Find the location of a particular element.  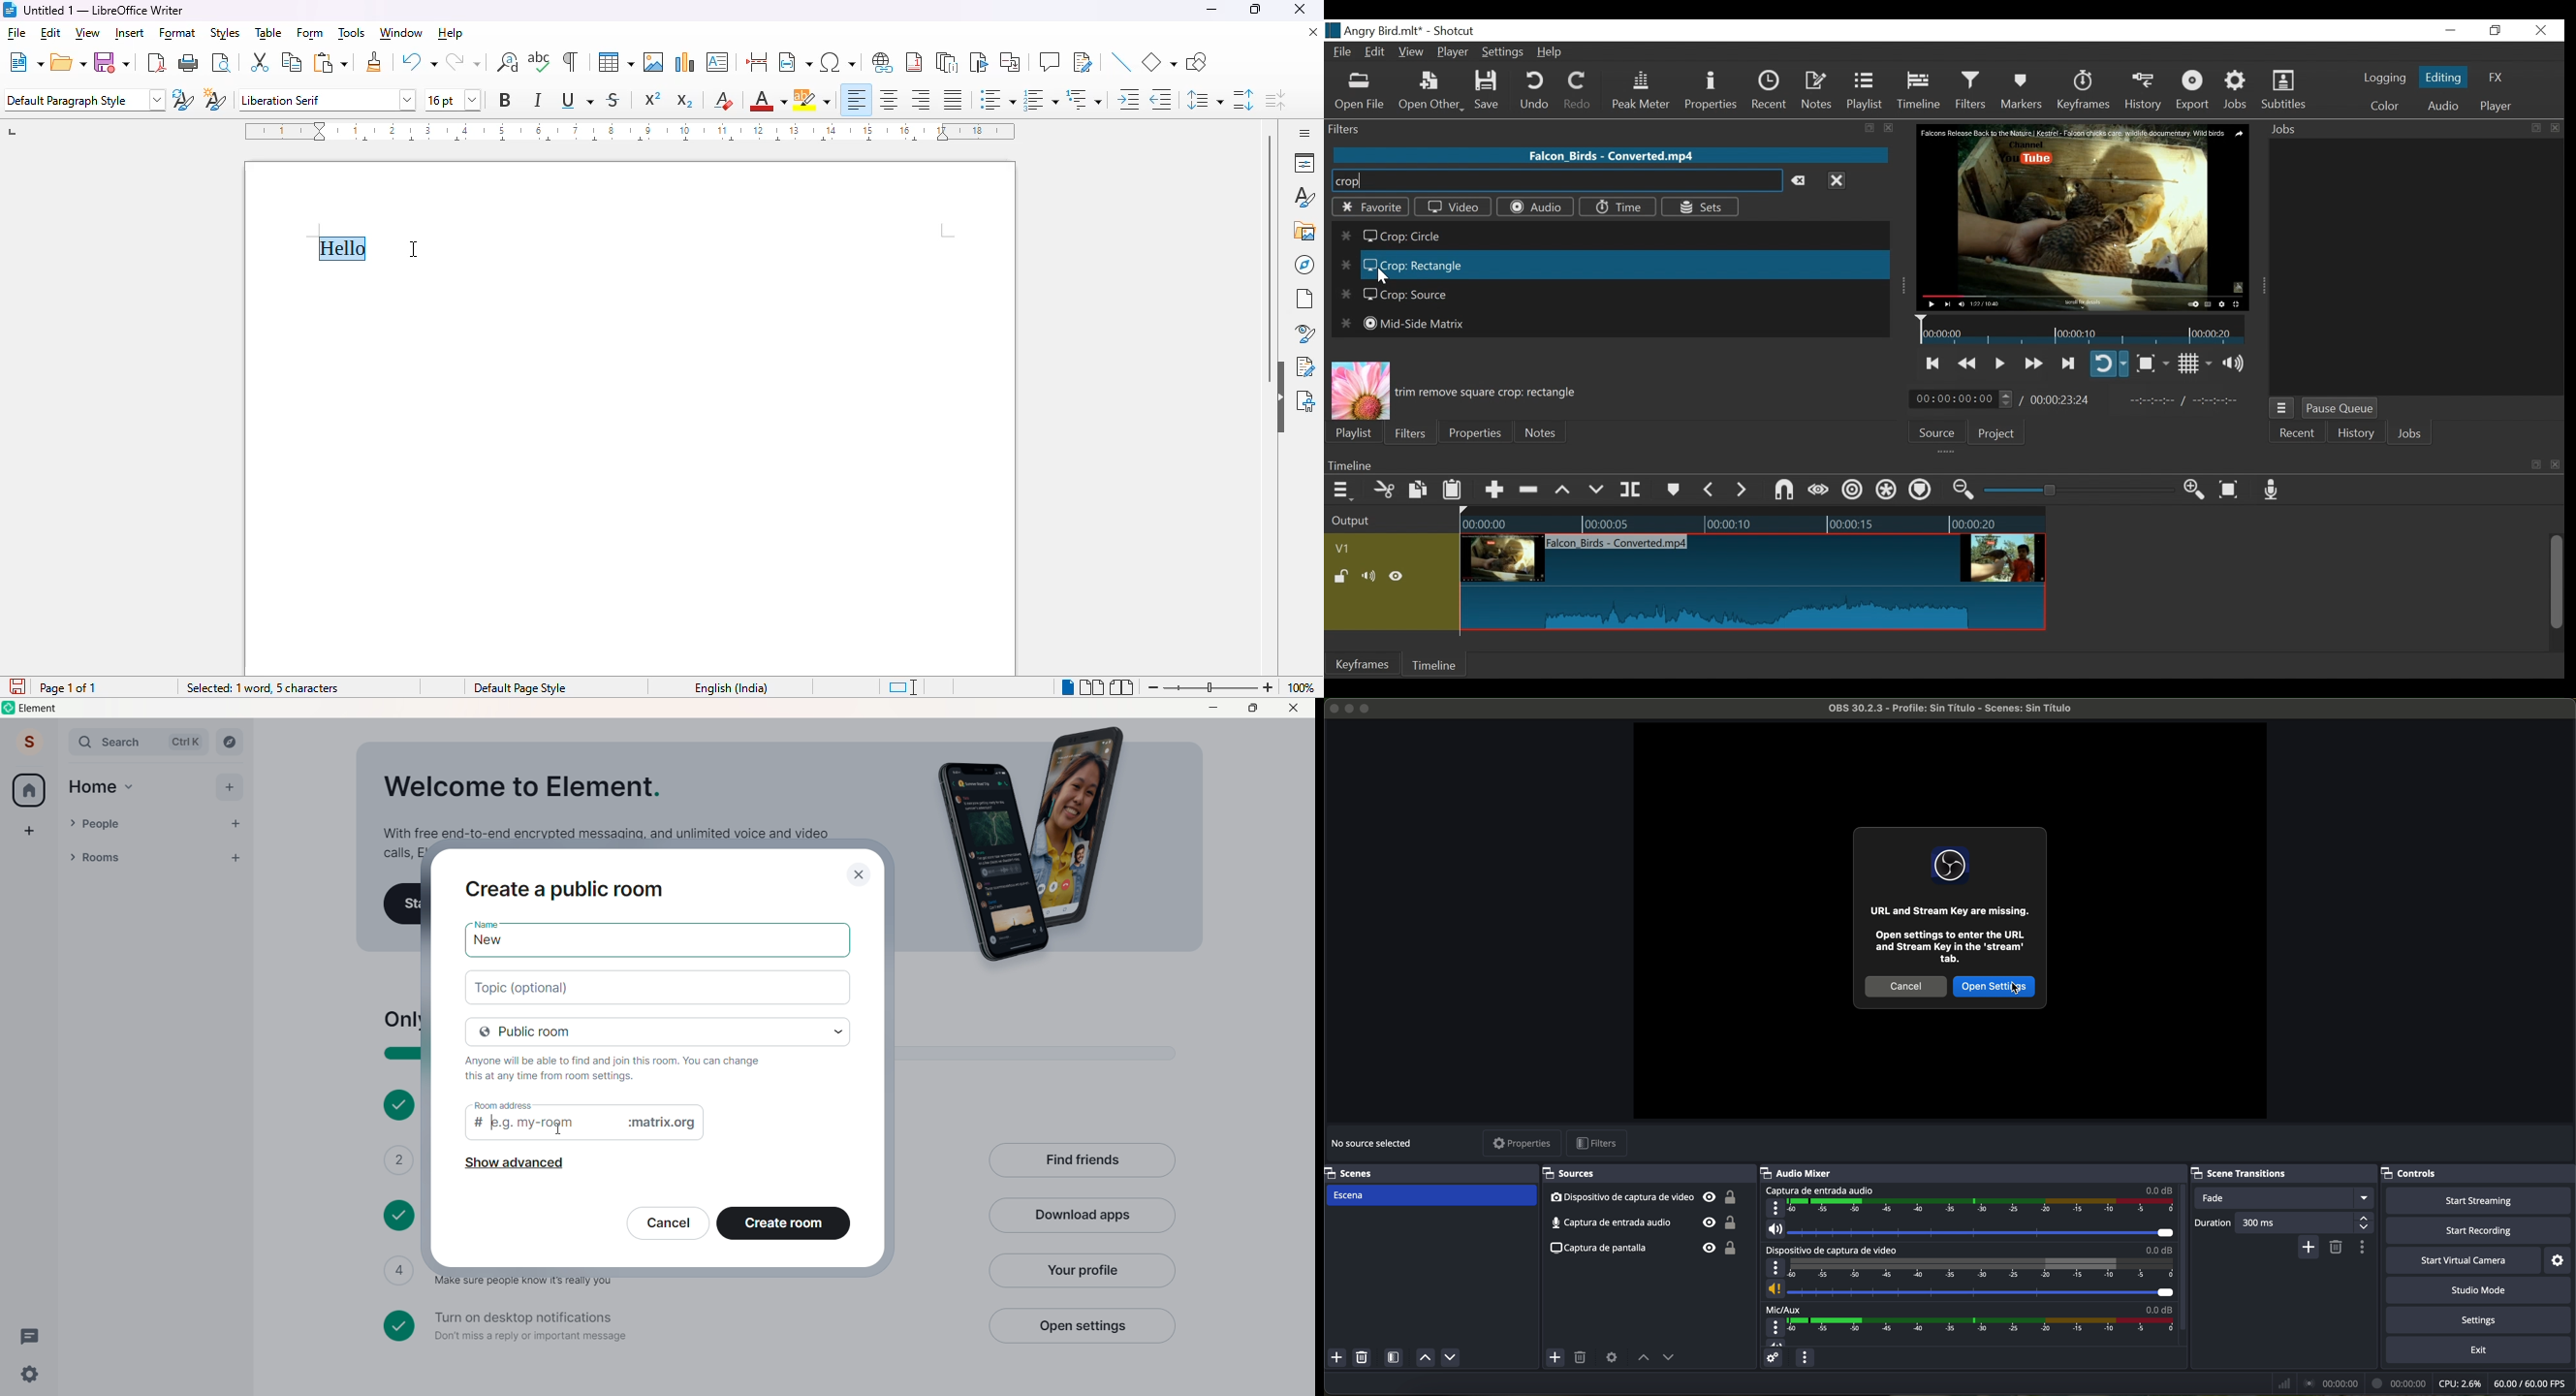

Recent is located at coordinates (1772, 90).